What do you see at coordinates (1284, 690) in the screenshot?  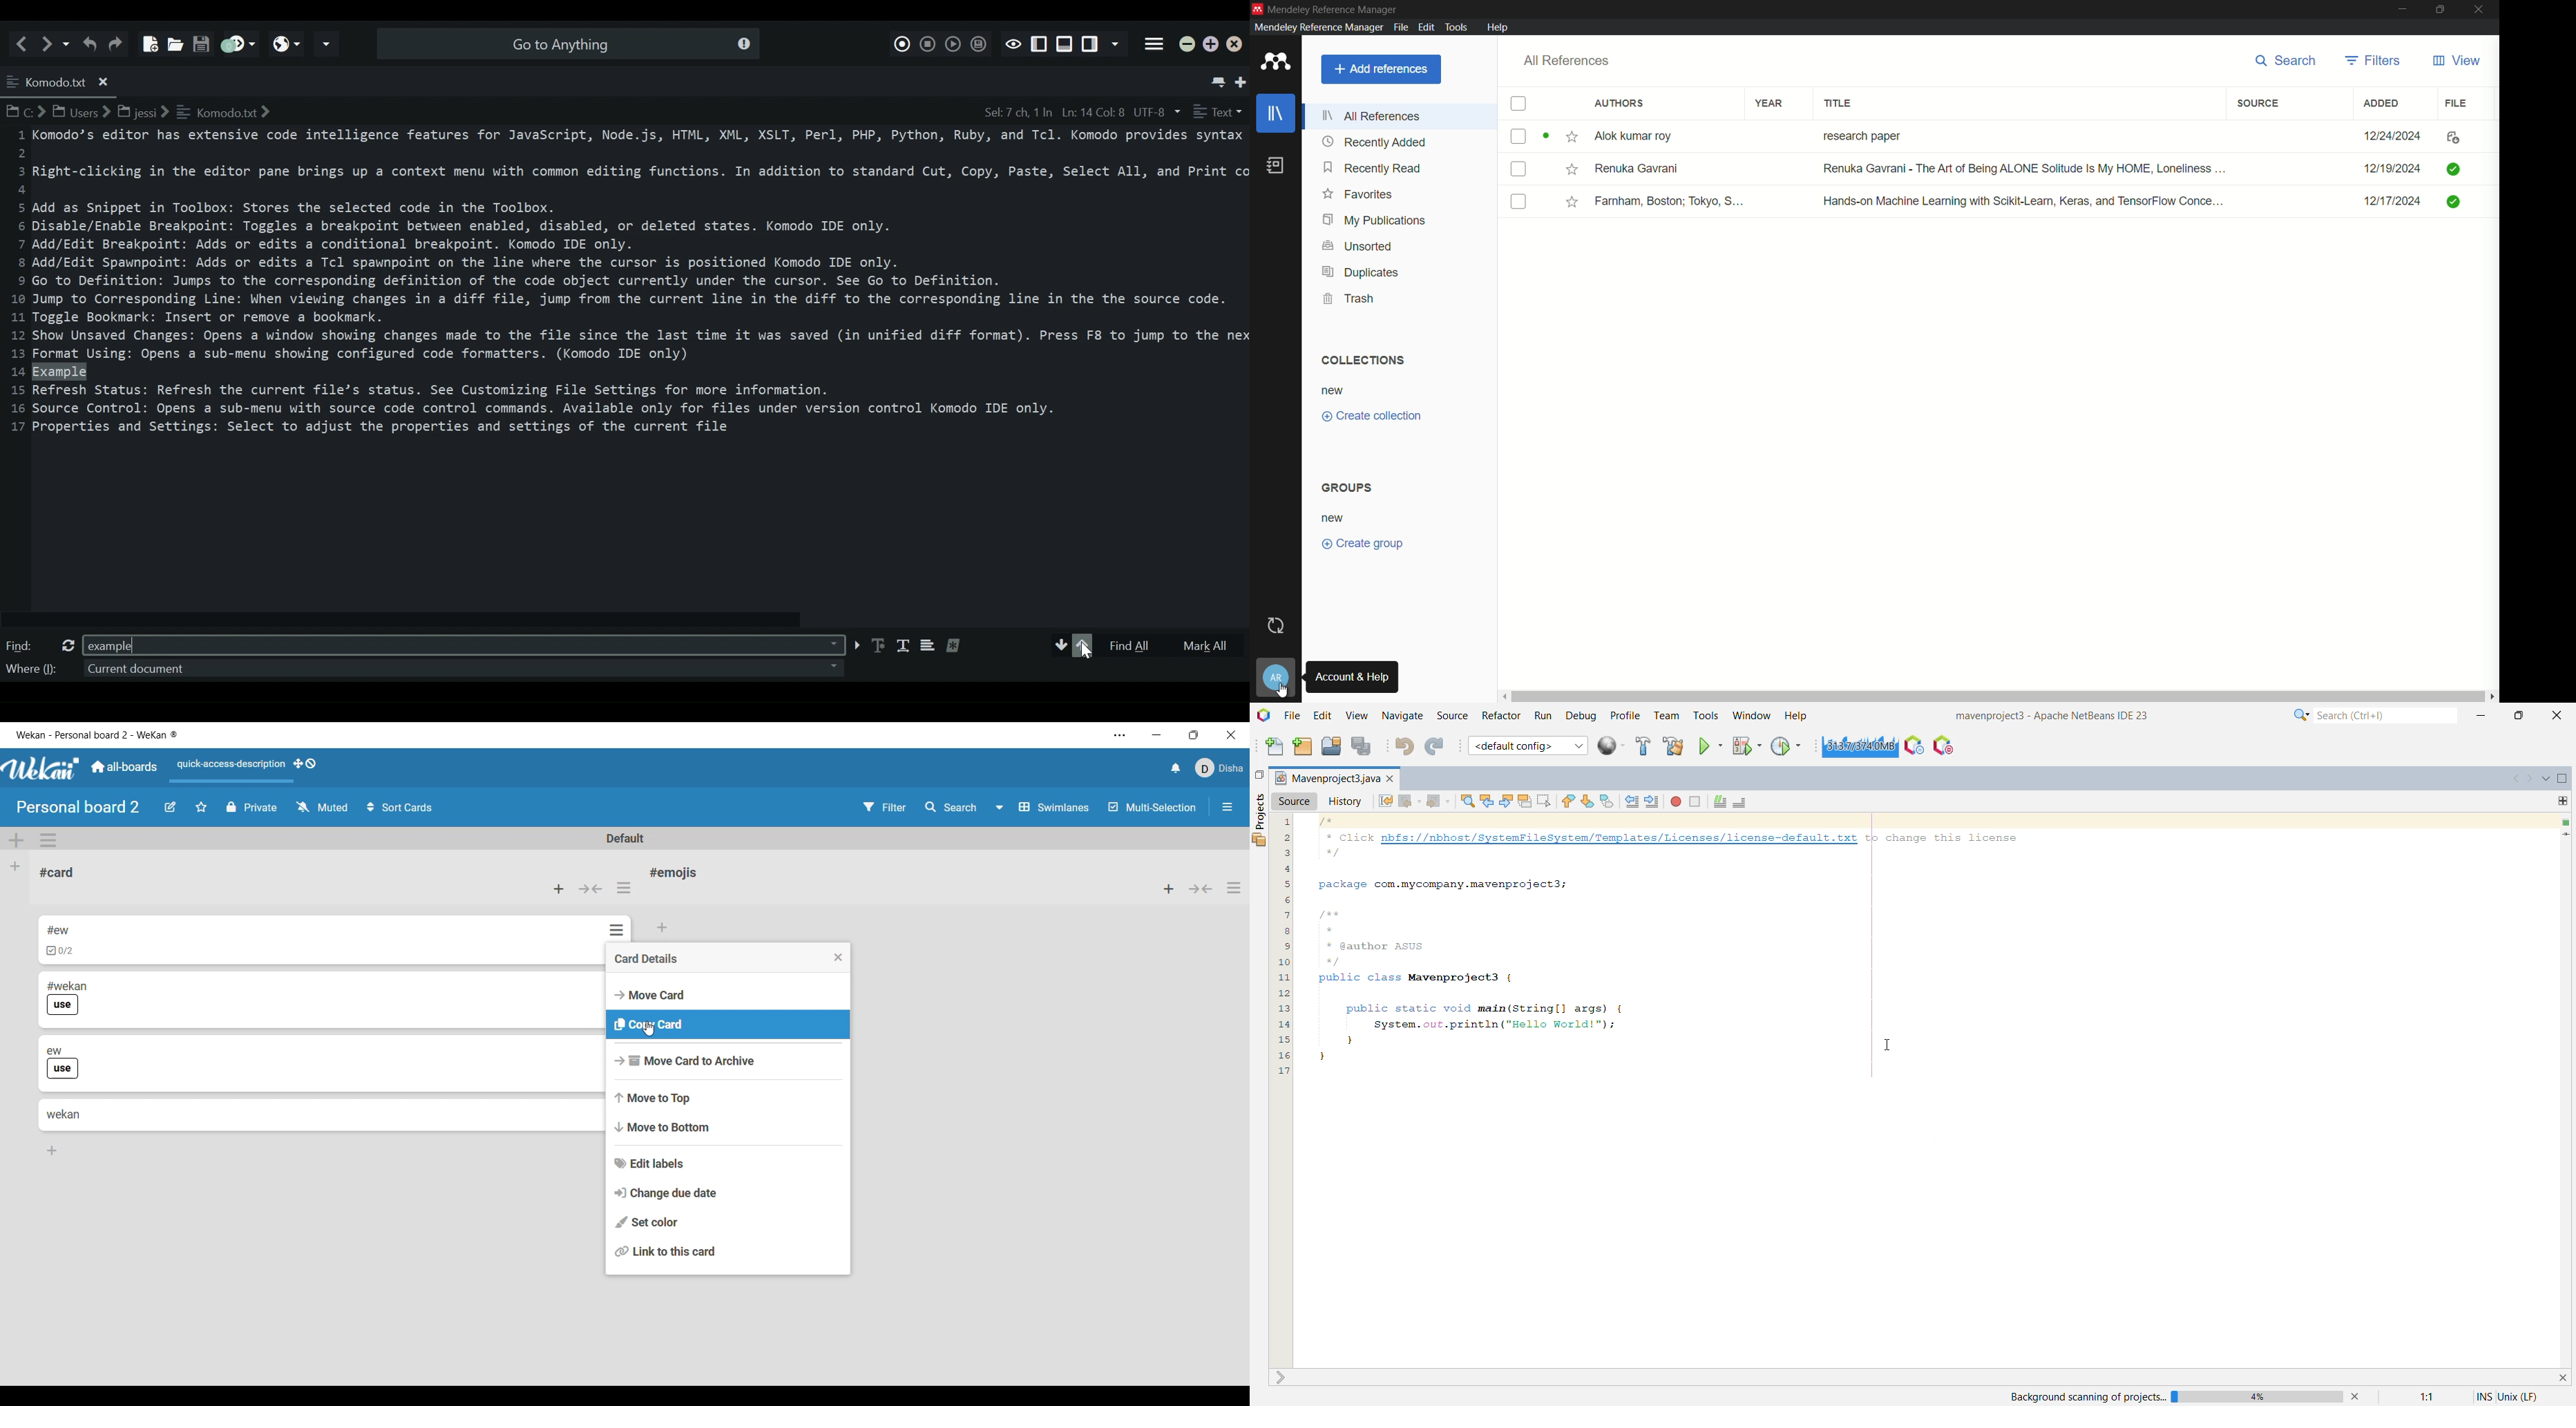 I see `cursor` at bounding box center [1284, 690].